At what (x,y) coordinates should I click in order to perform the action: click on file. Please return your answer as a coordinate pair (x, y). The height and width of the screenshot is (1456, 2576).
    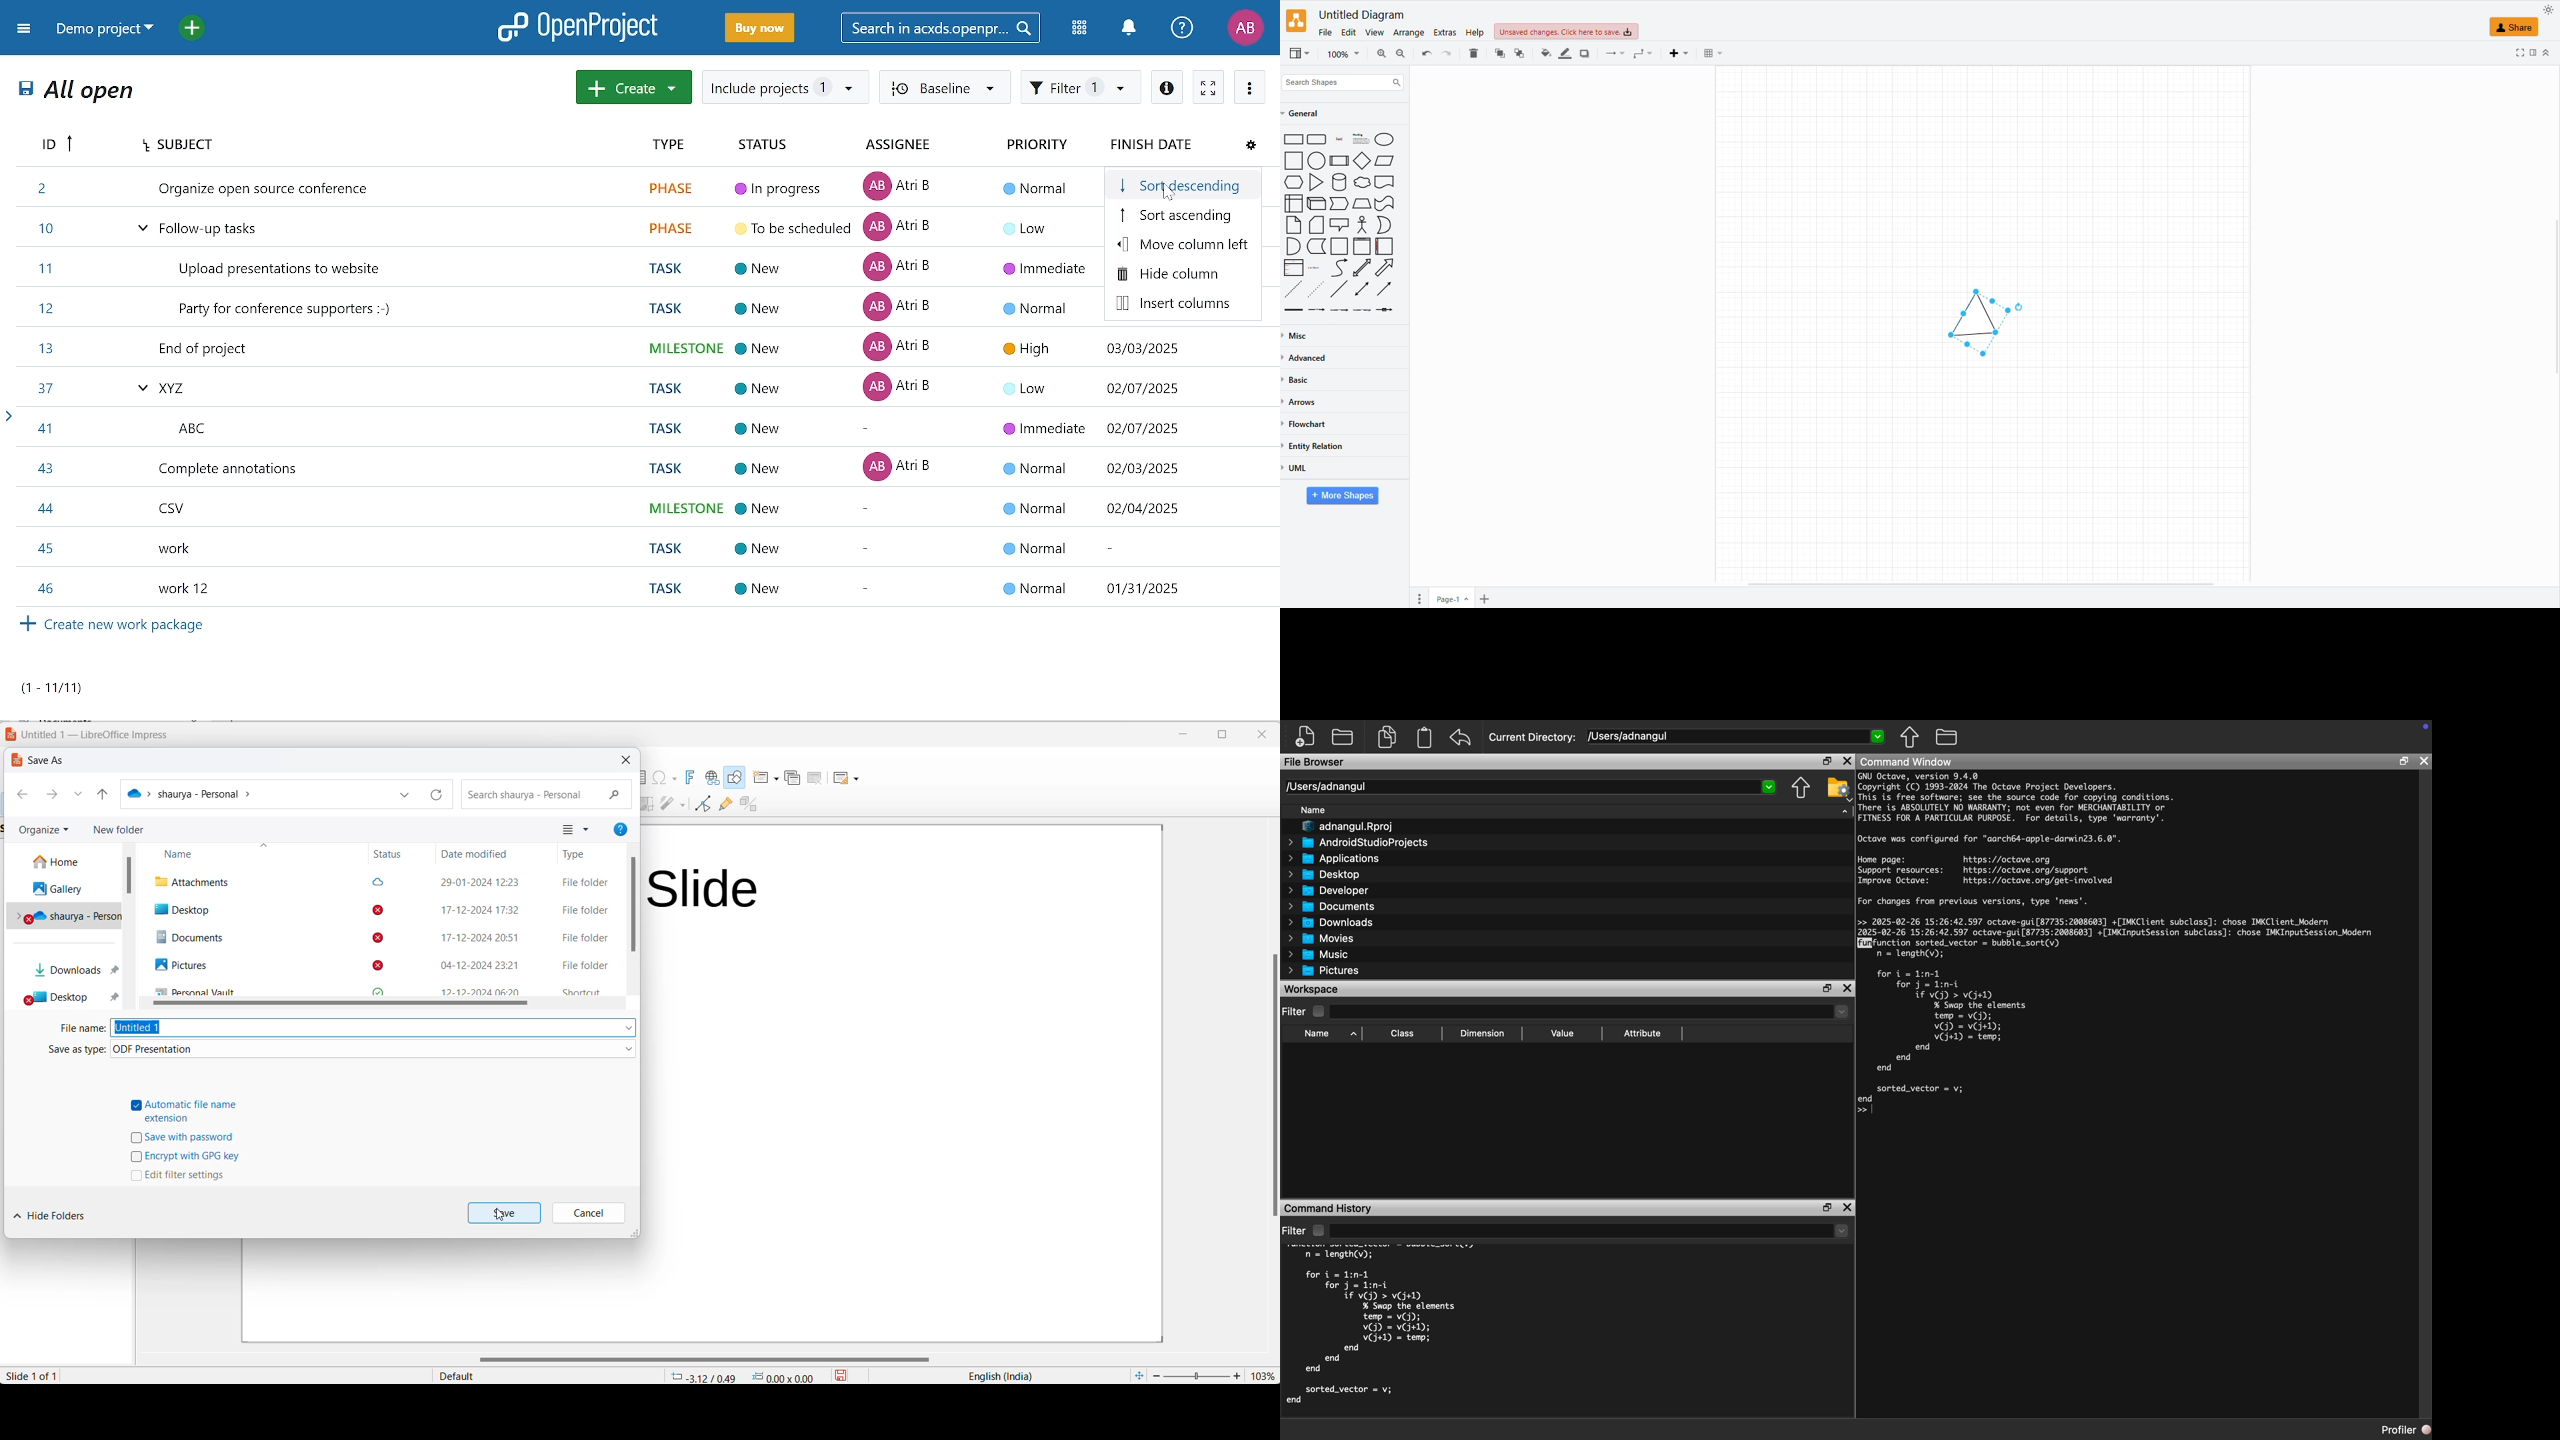
    Looking at the image, I should click on (1324, 31).